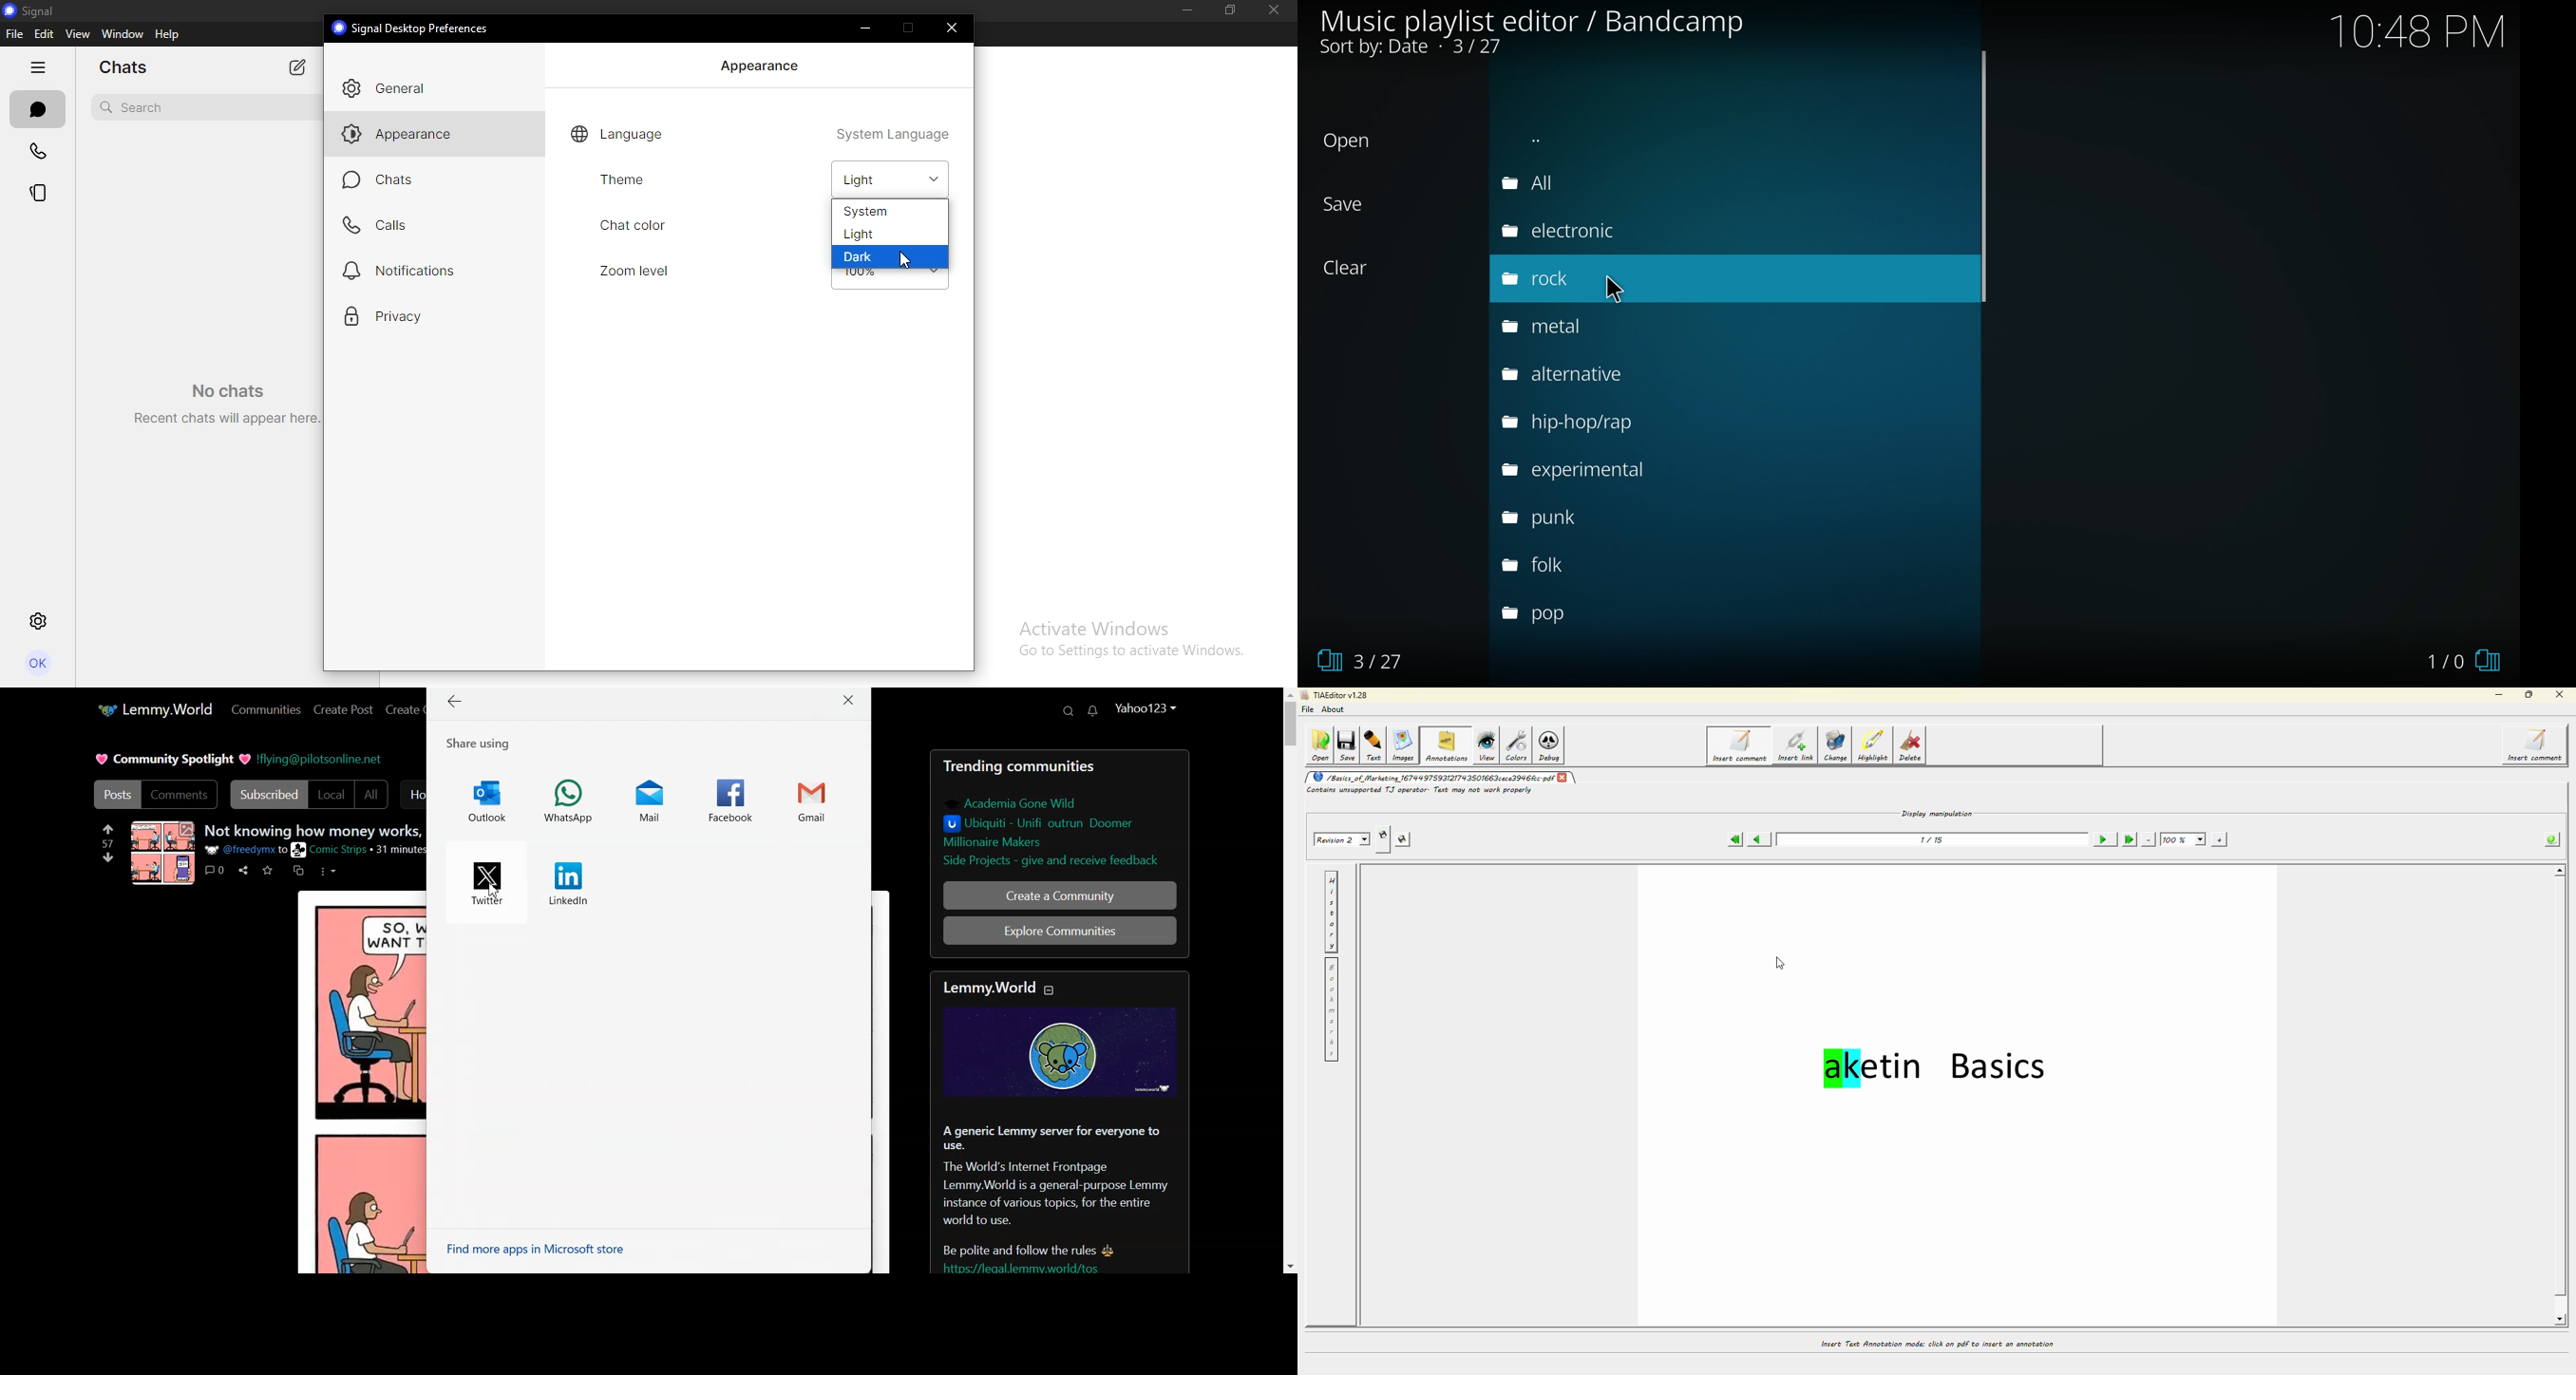 The image size is (2576, 1400). Describe the element at coordinates (1357, 268) in the screenshot. I see `Clear` at that location.